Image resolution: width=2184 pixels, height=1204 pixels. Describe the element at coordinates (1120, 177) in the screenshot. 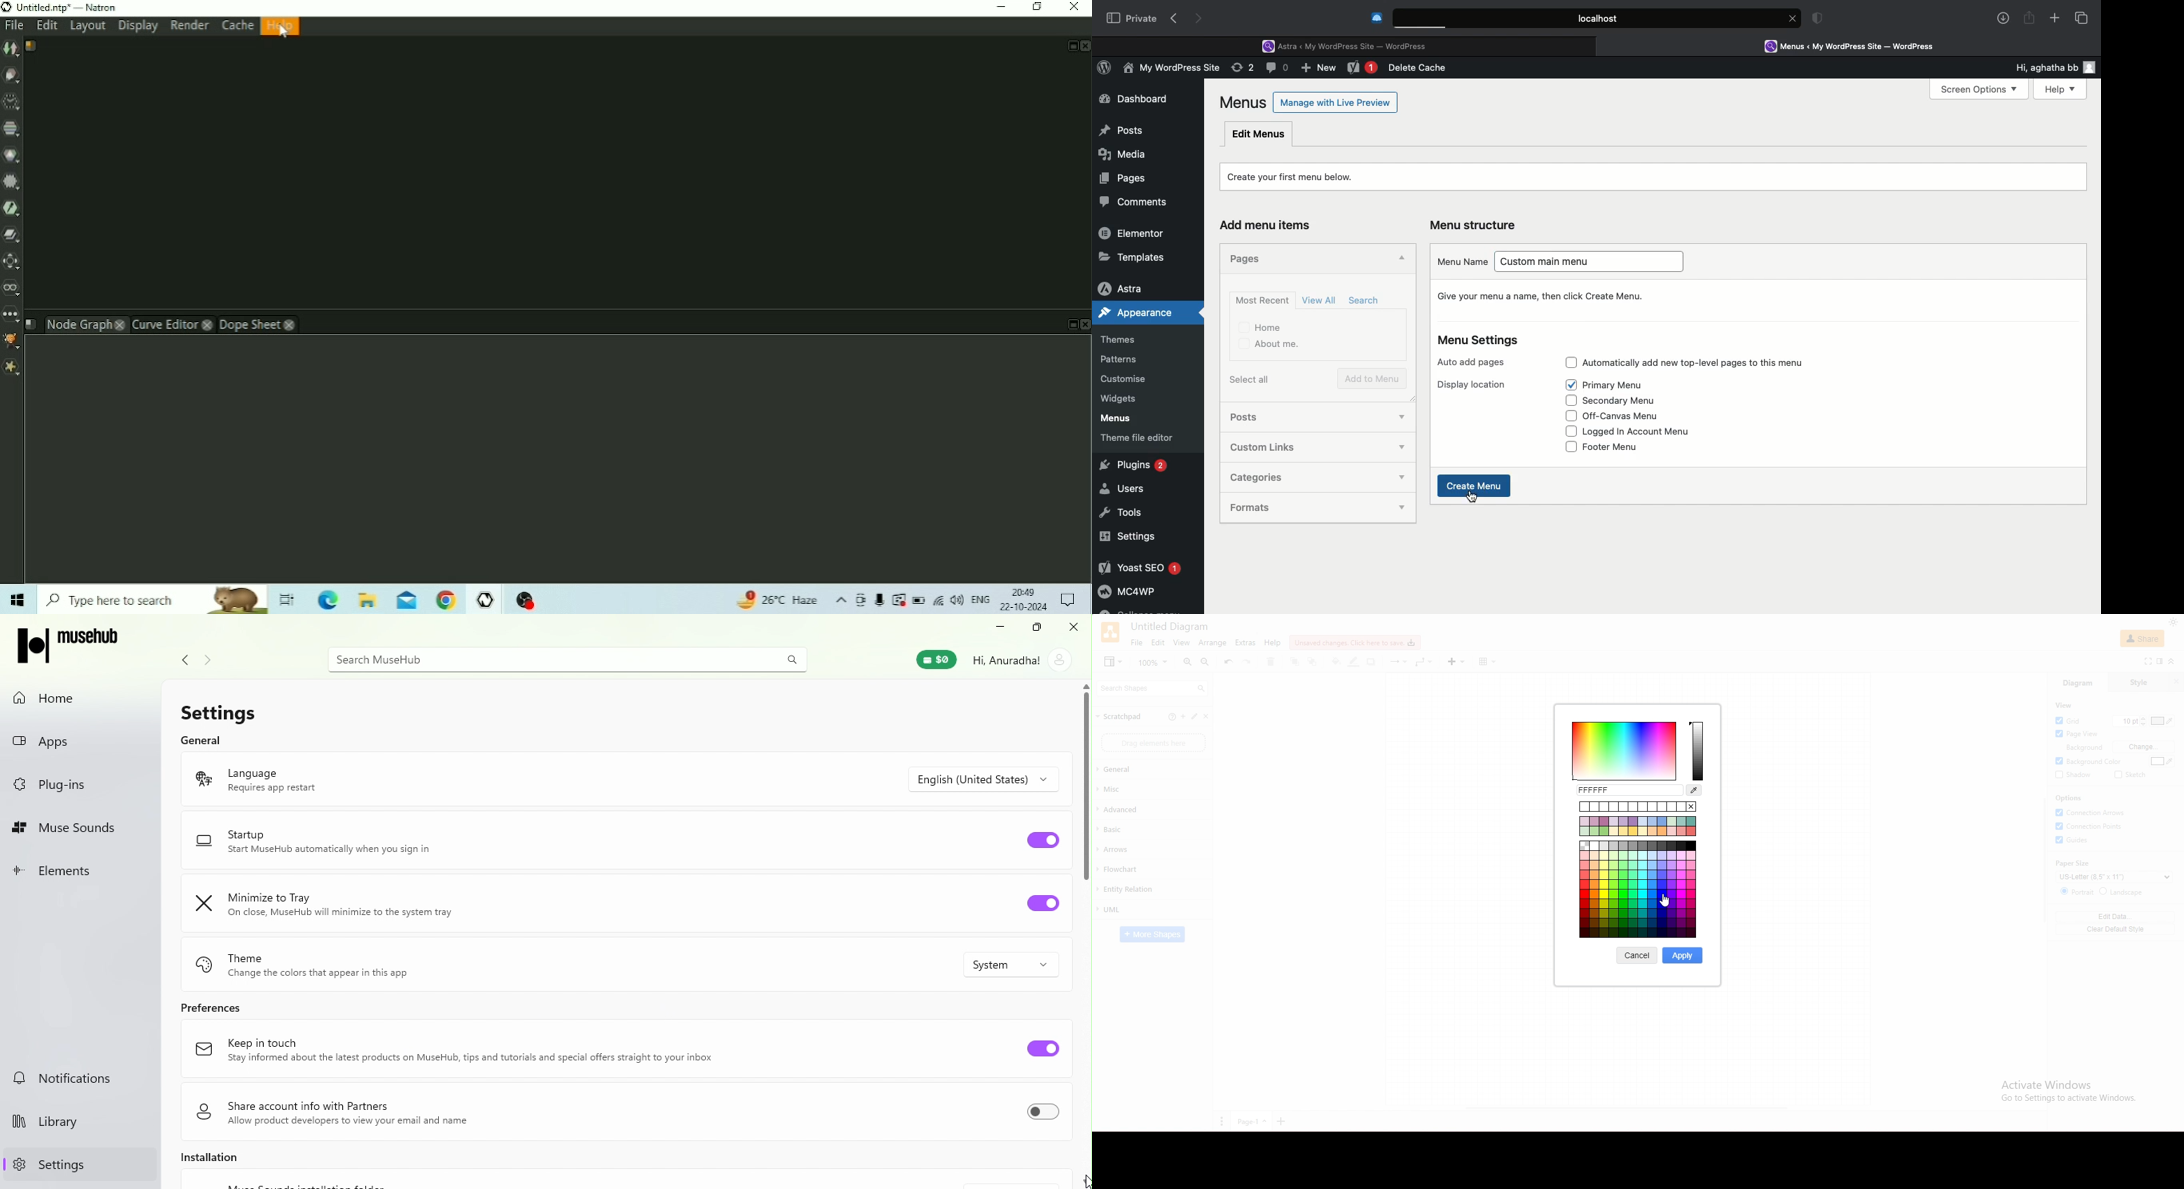

I see `Pages` at that location.